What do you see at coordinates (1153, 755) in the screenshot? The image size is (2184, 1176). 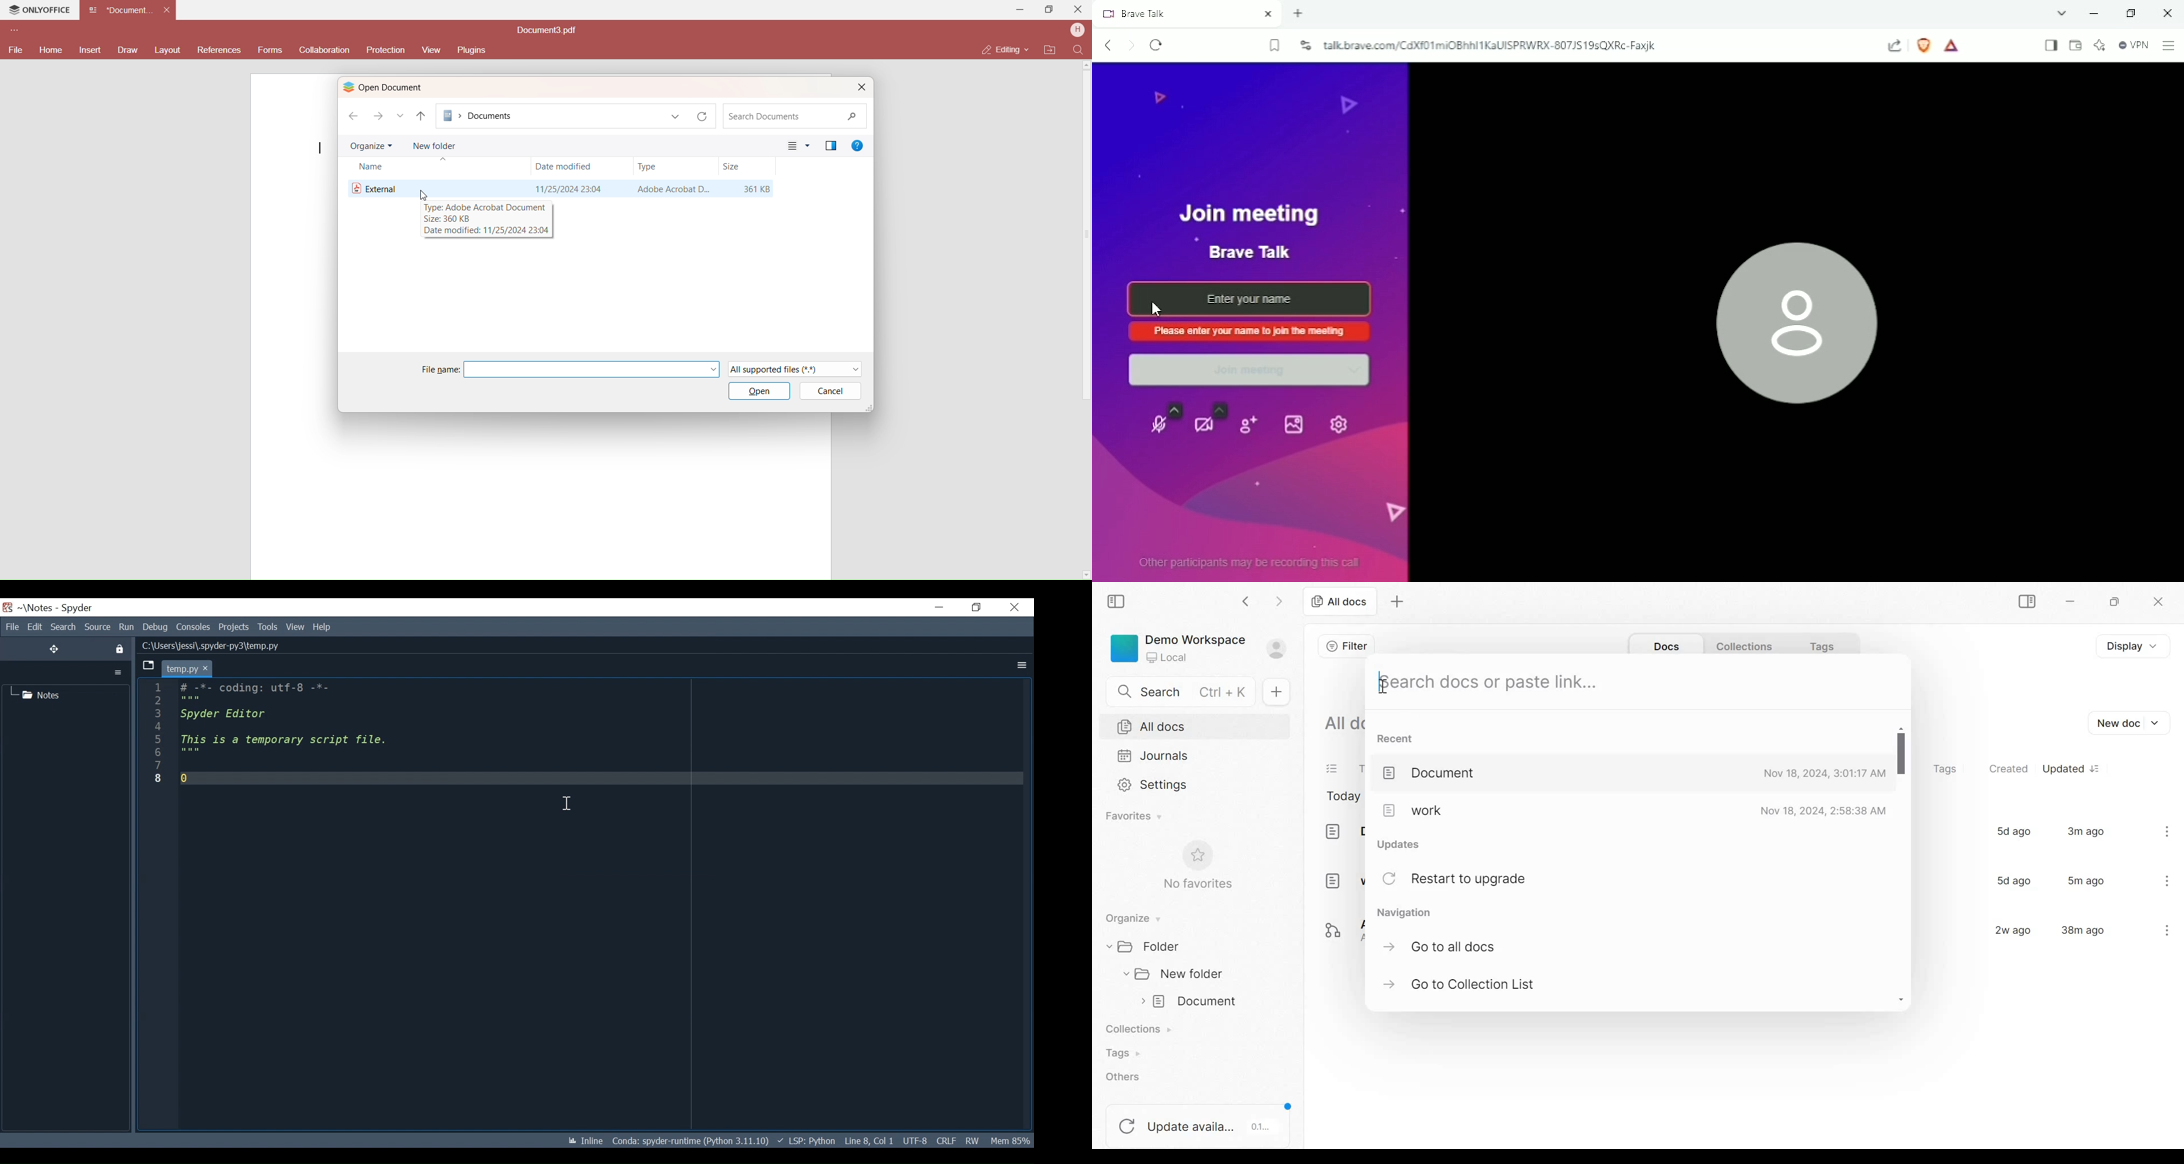 I see `Journals` at bounding box center [1153, 755].